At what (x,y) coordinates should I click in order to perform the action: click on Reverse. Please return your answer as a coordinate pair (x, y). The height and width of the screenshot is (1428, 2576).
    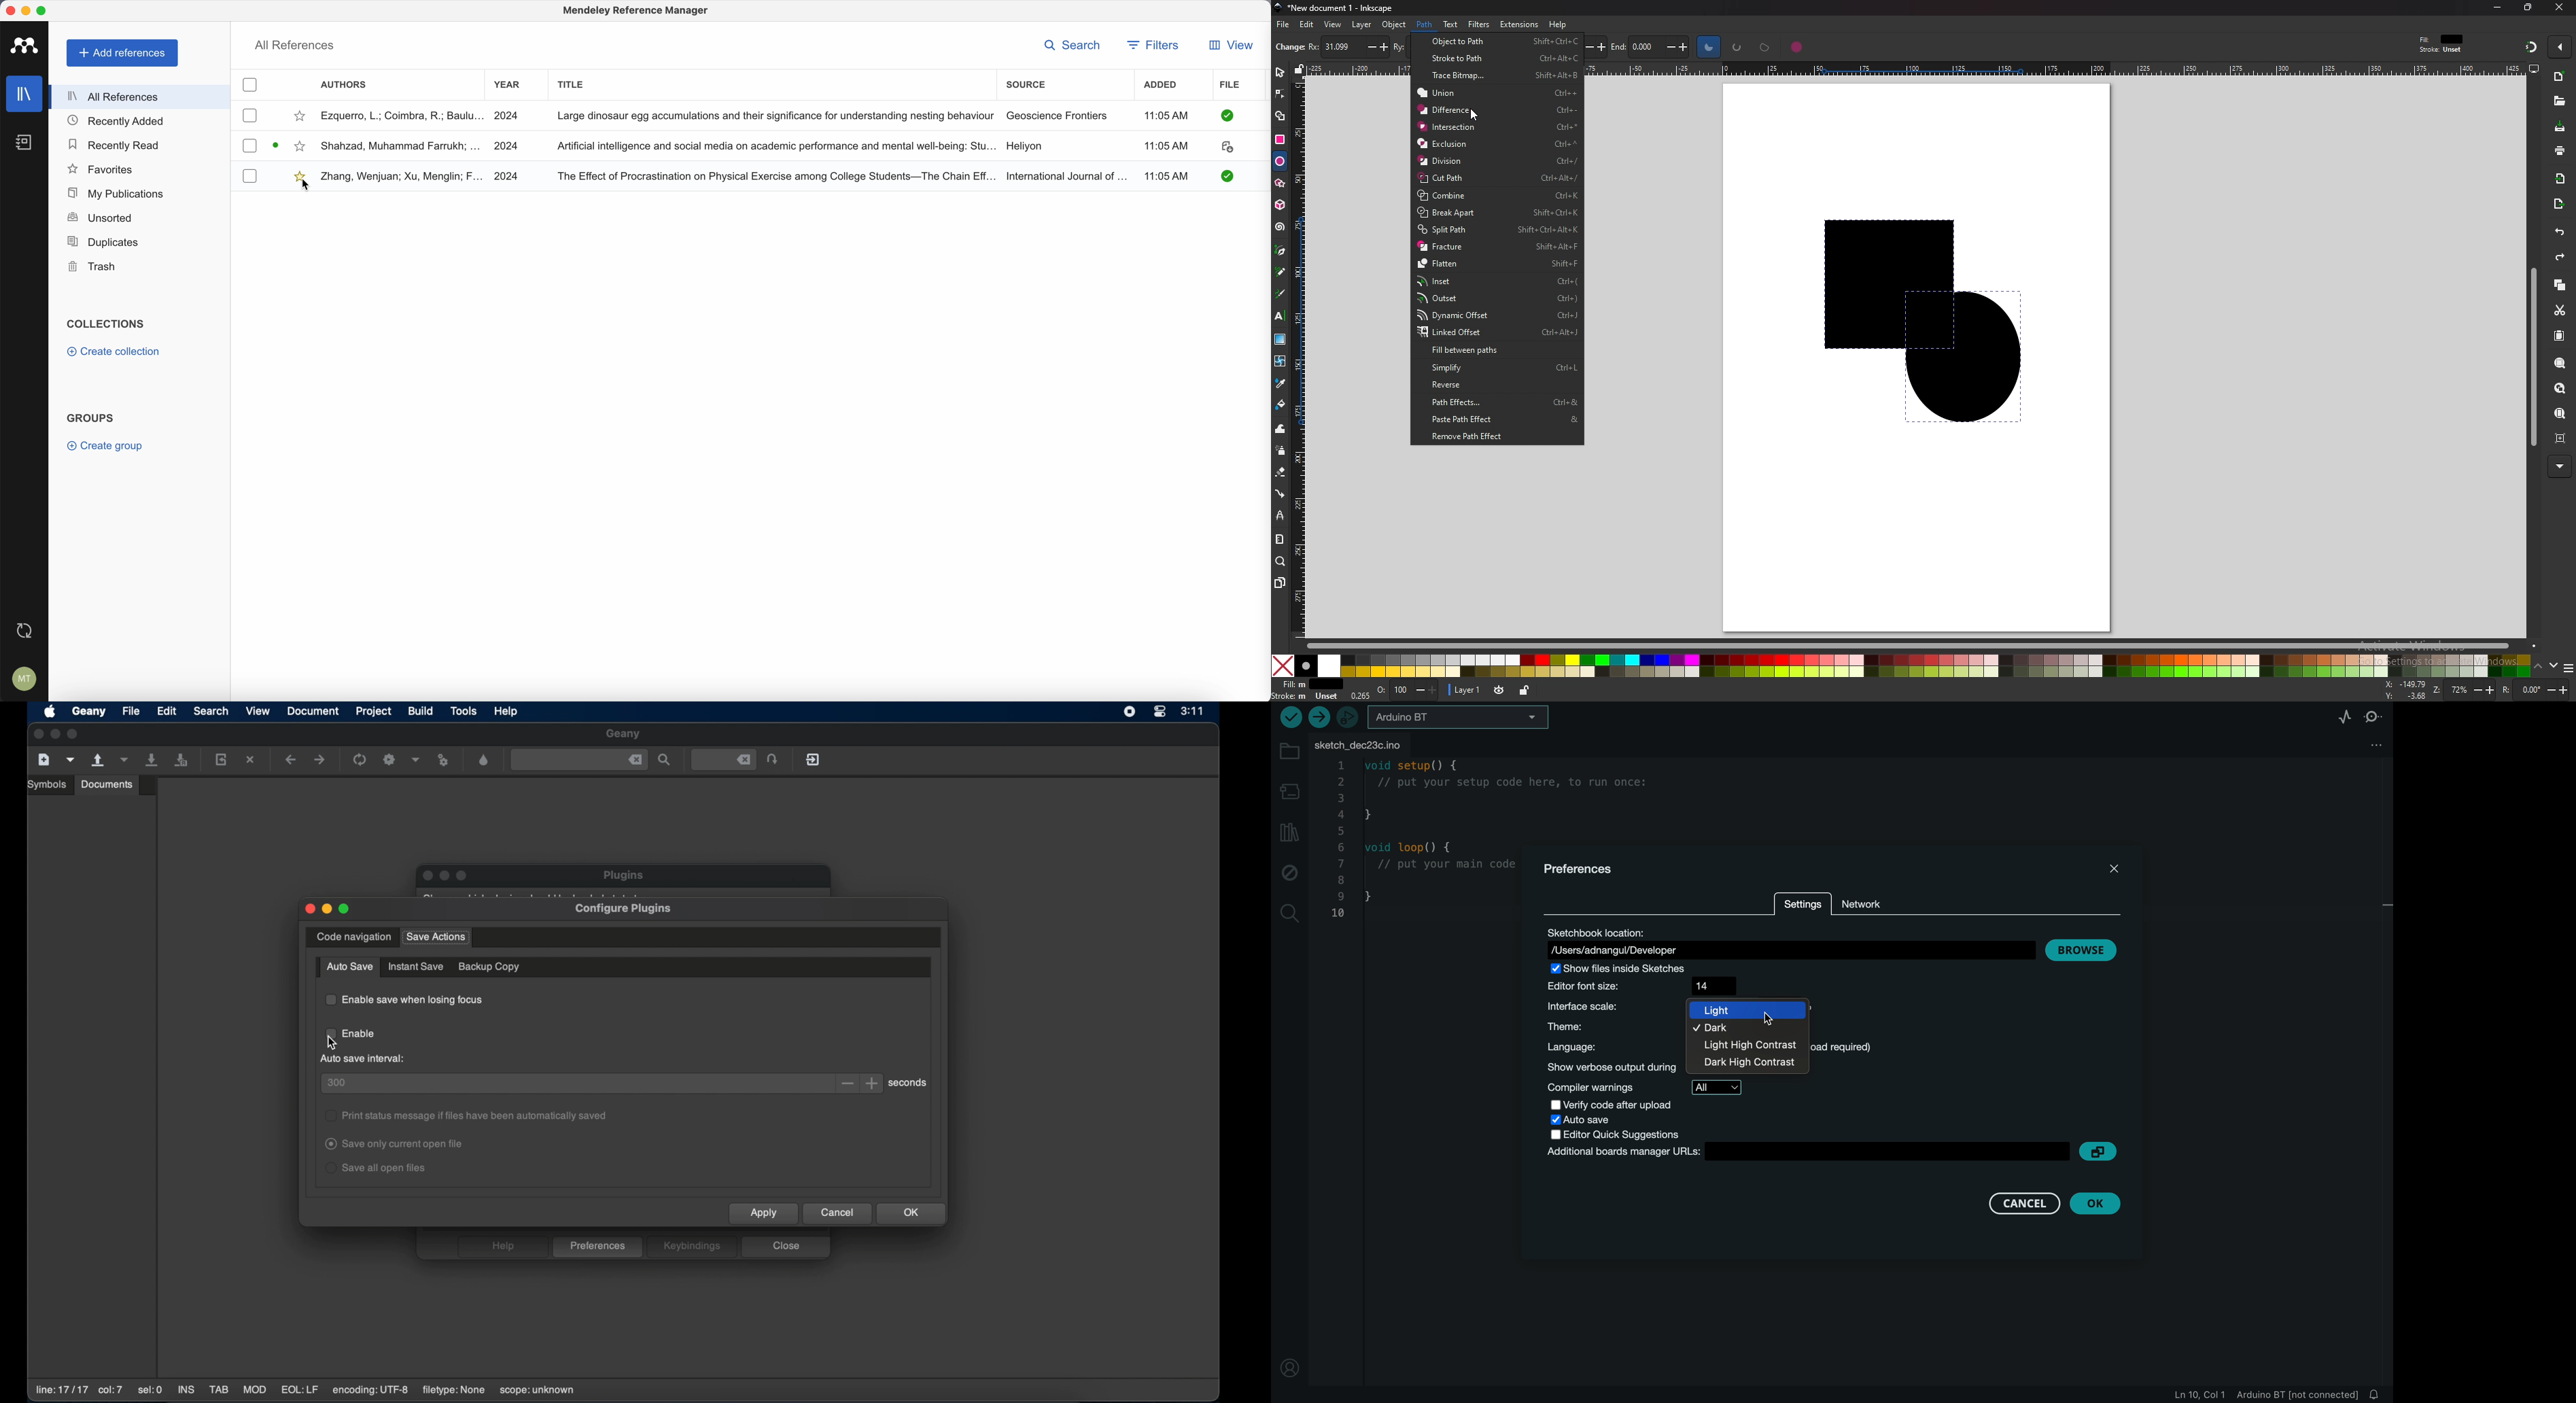
    Looking at the image, I should click on (1494, 385).